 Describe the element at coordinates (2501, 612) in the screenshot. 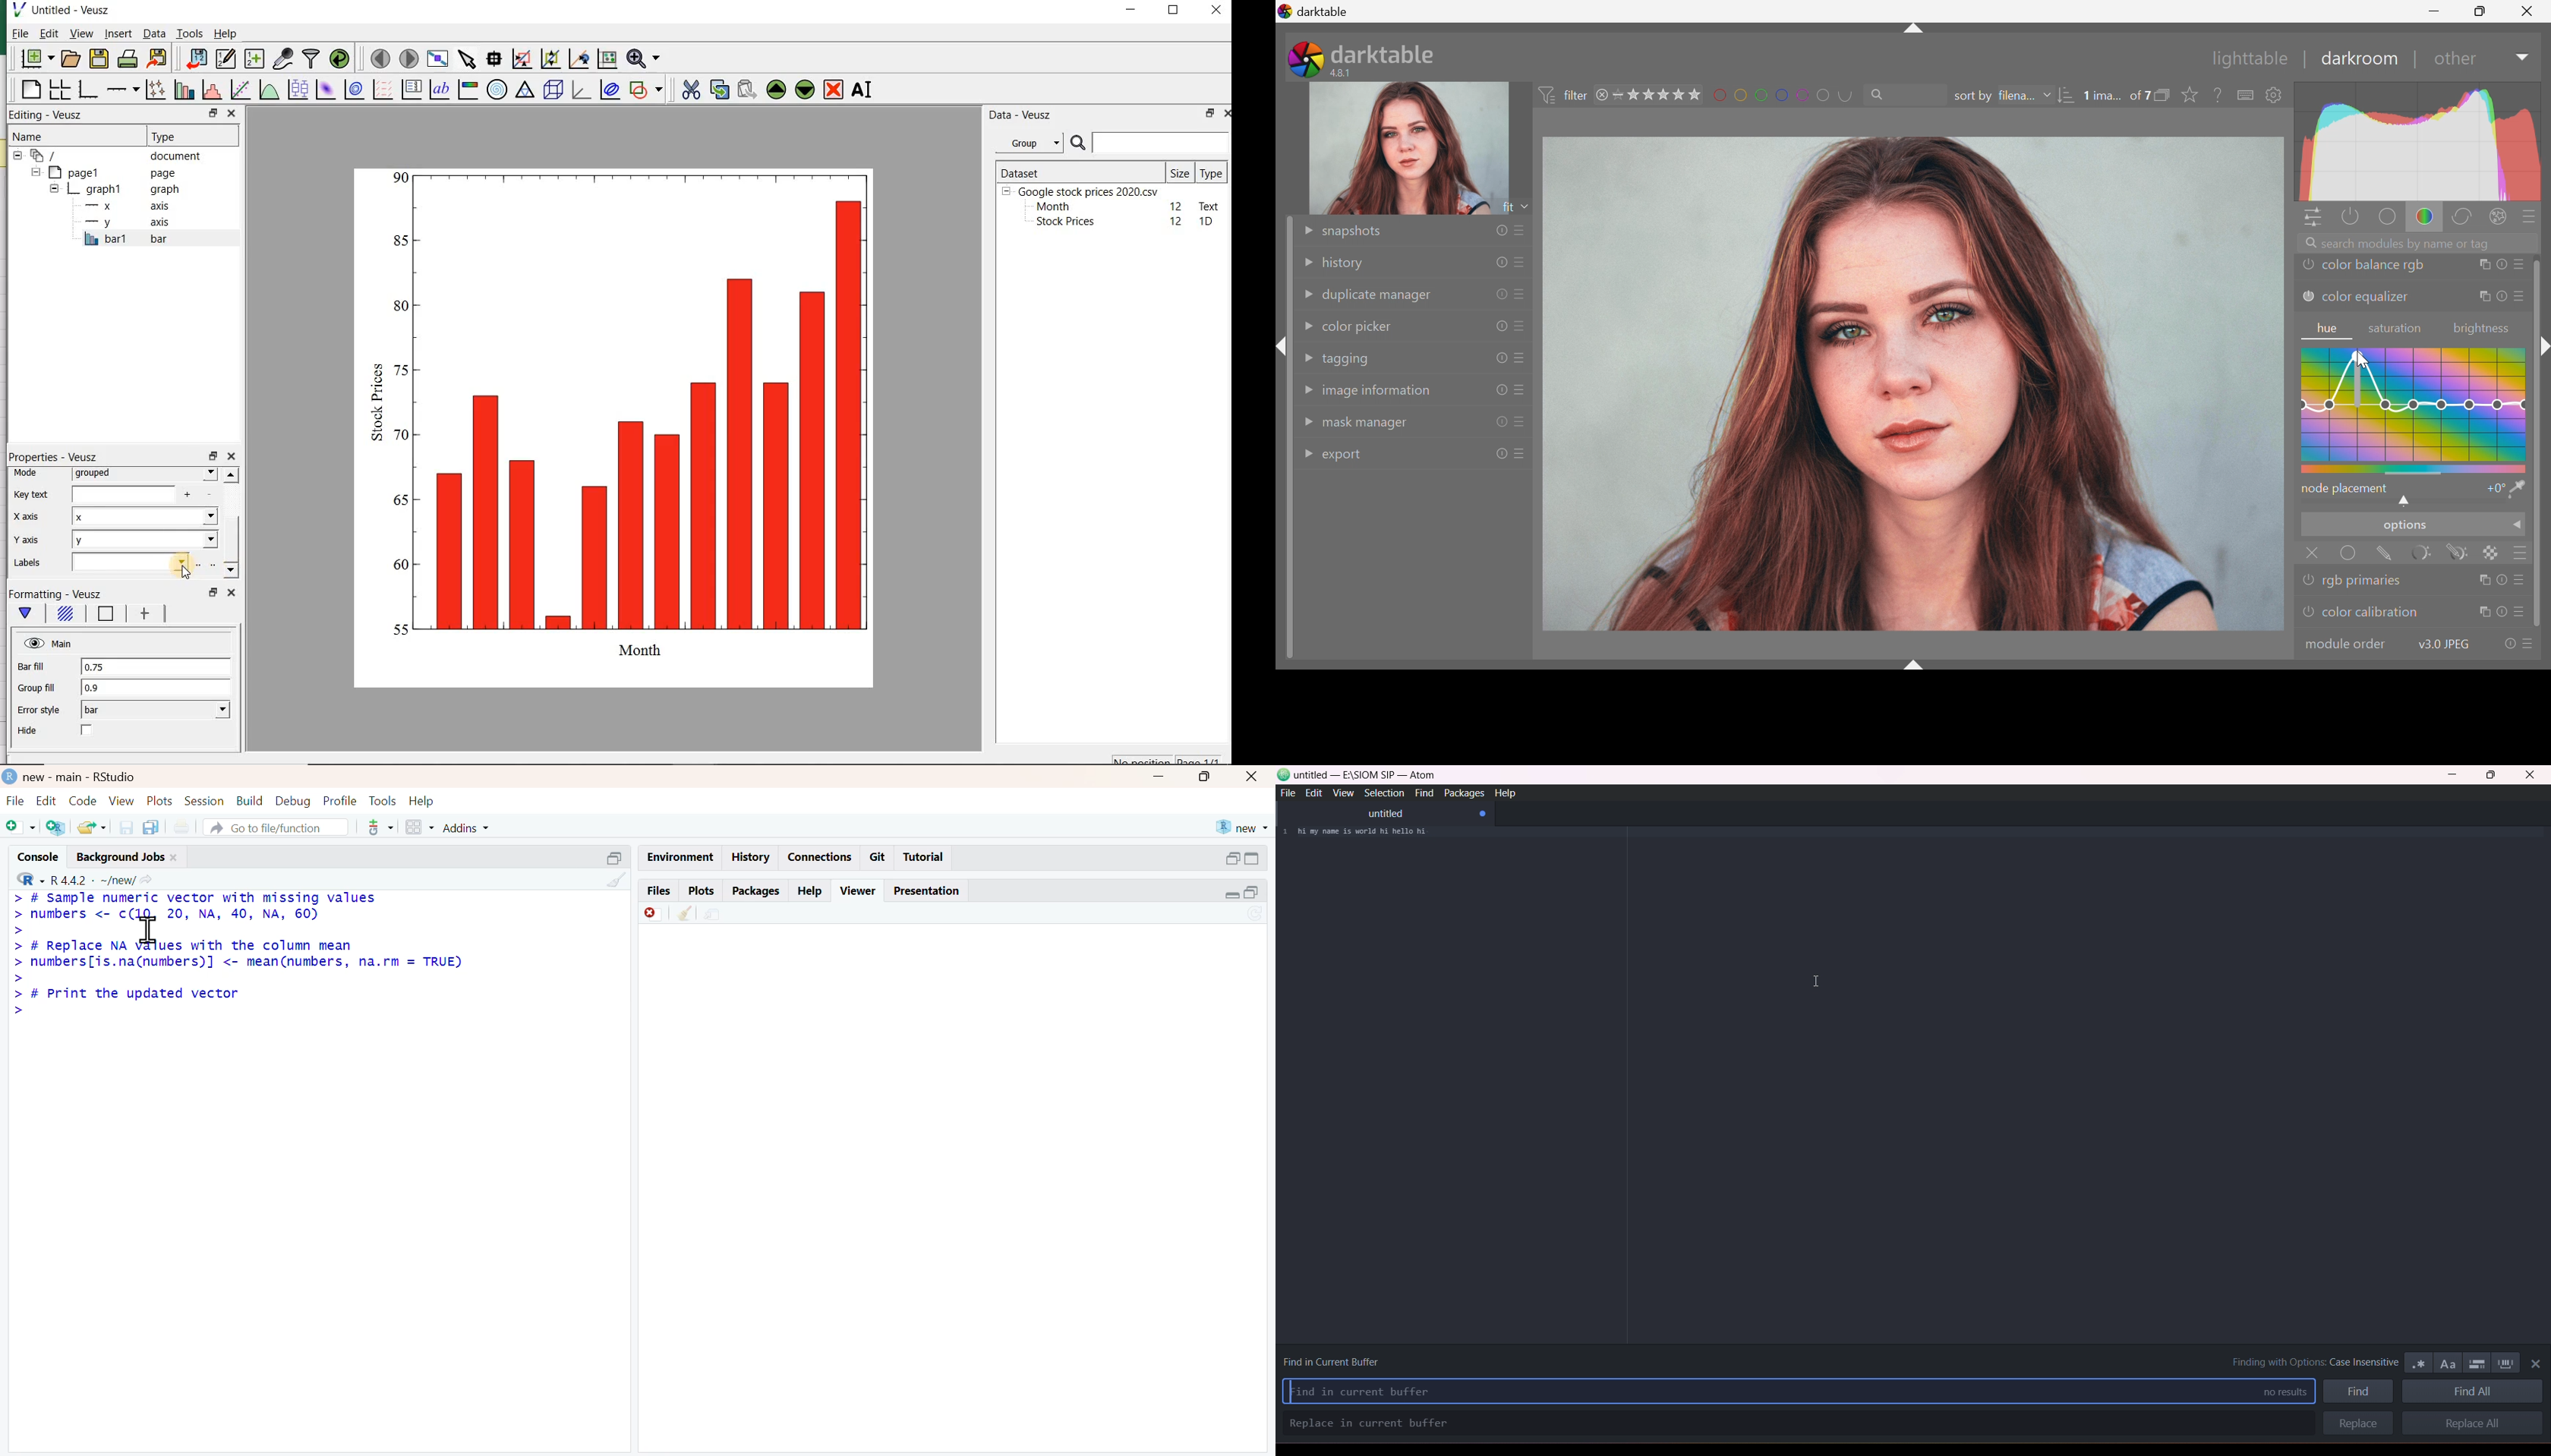

I see `reset` at that location.